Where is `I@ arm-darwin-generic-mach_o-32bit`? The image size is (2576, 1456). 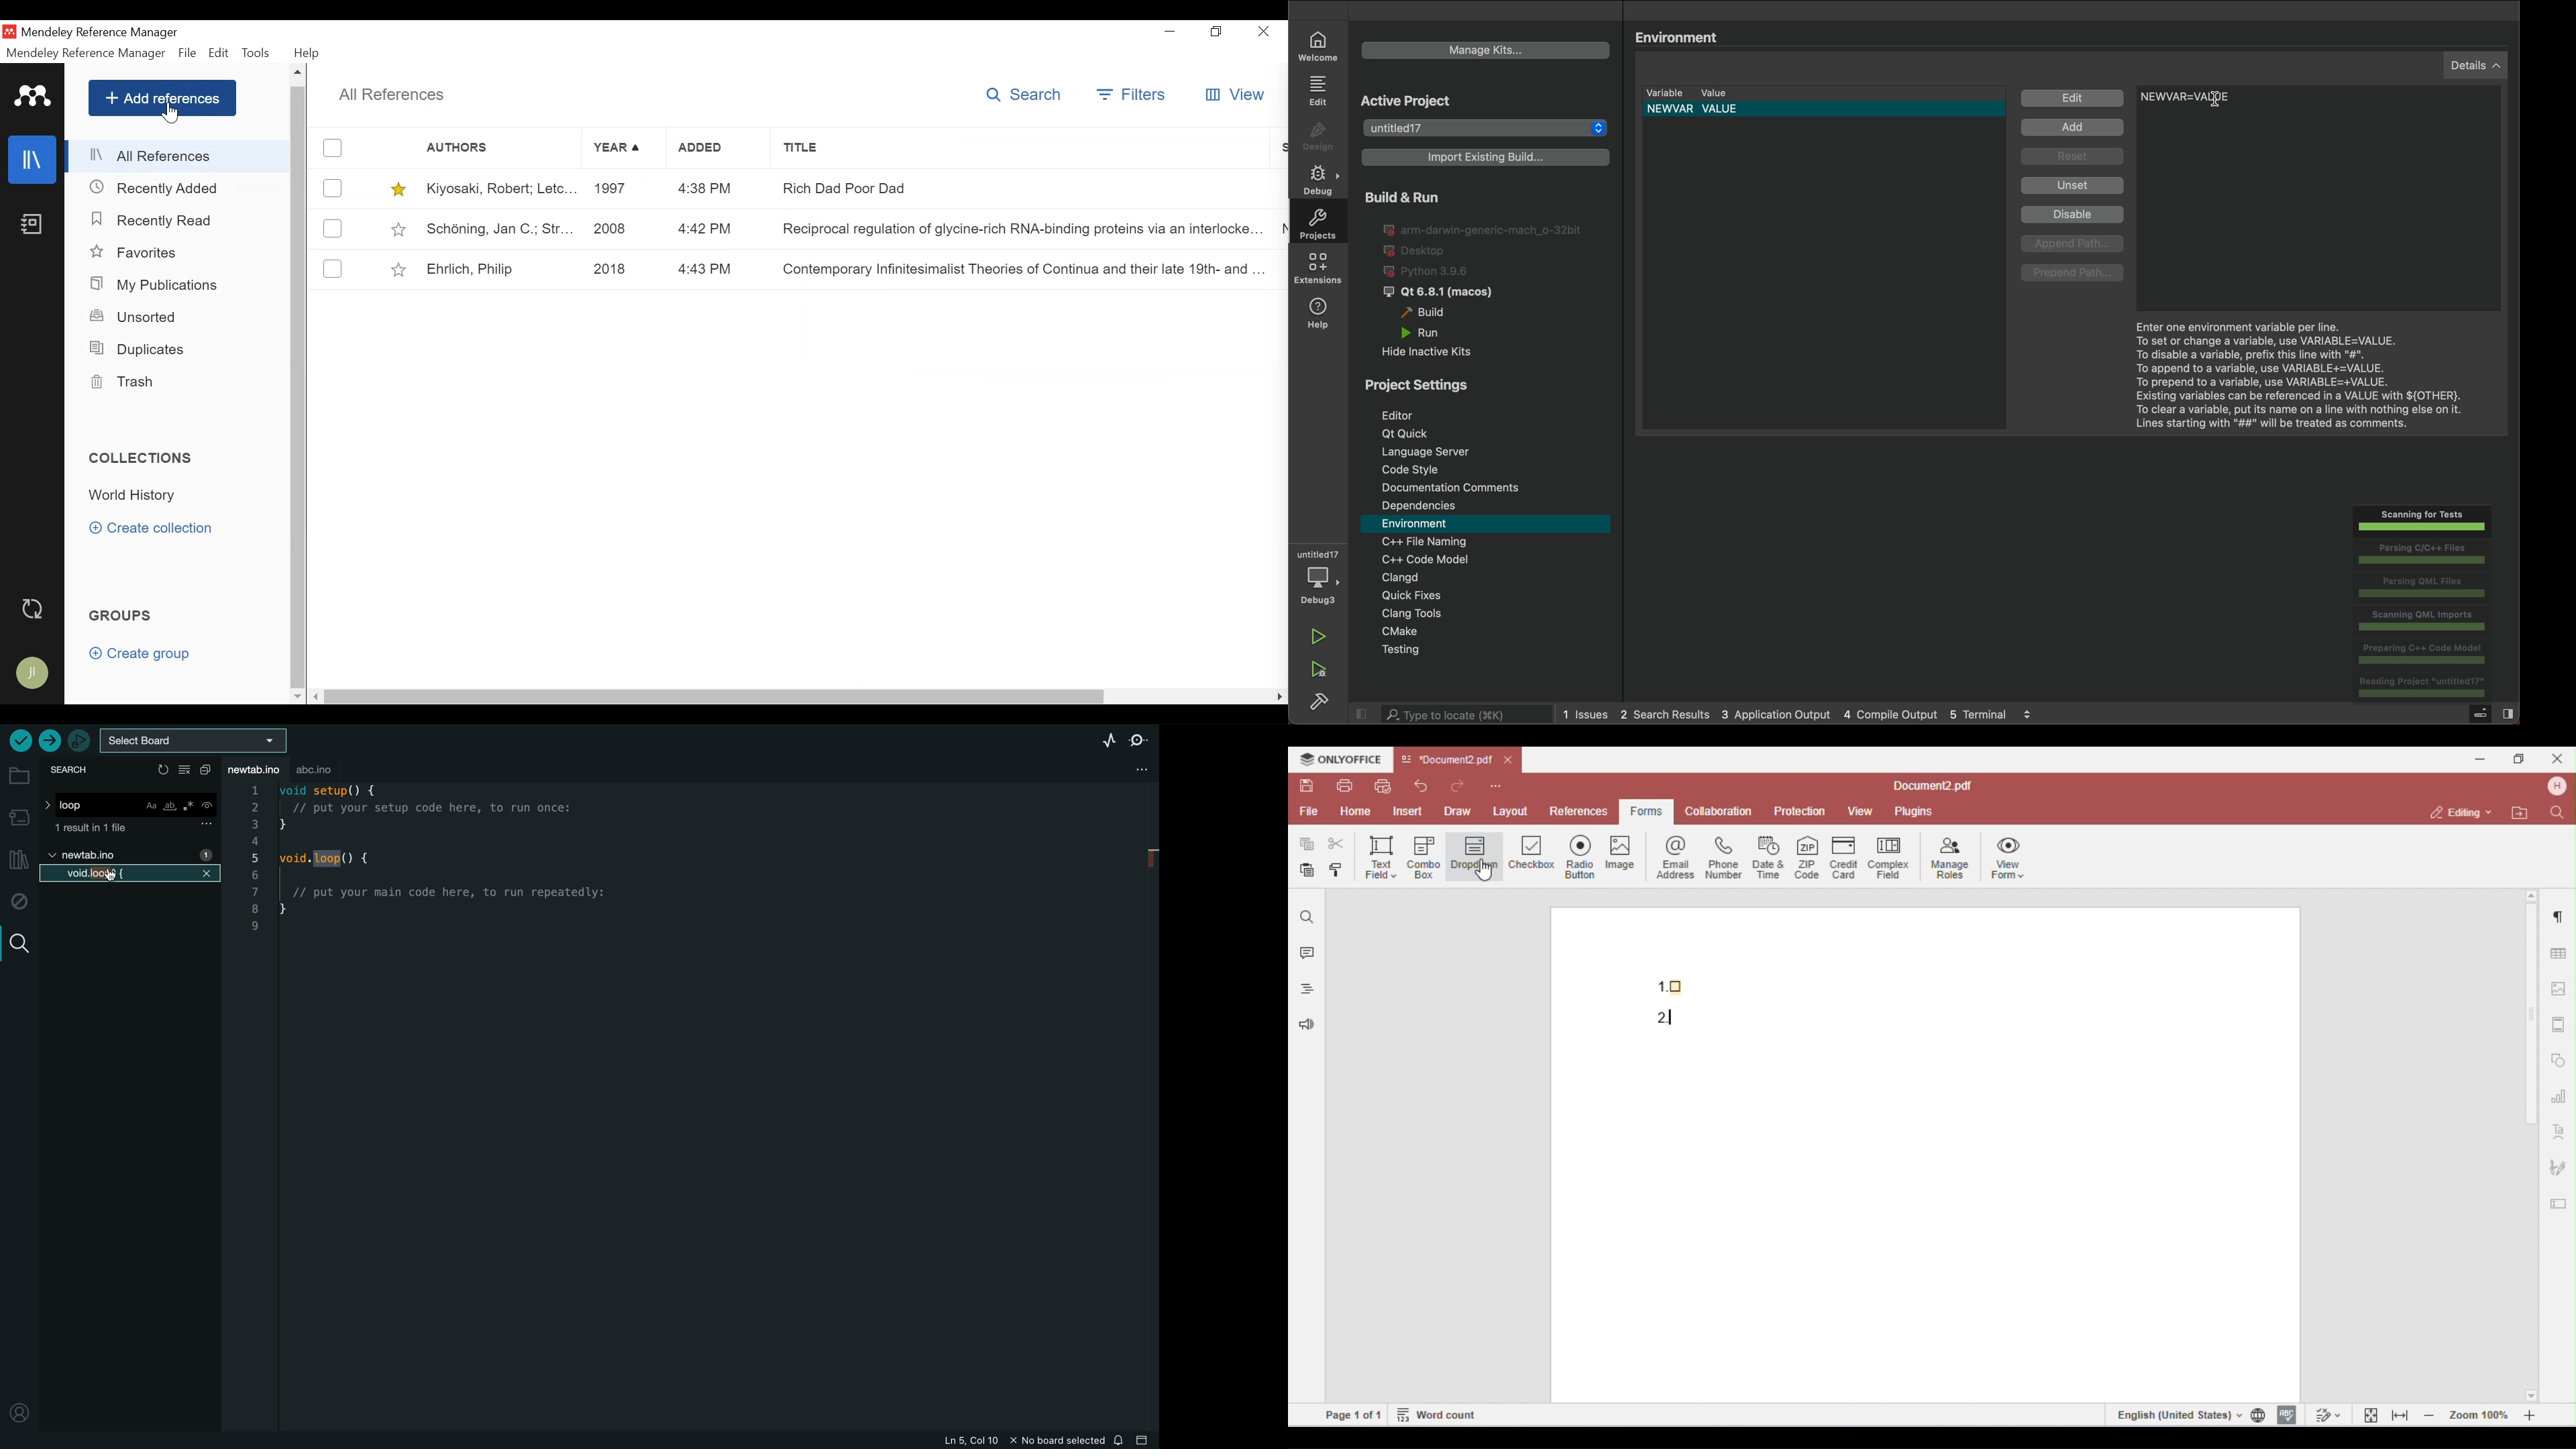
I@ arm-darwin-generic-mach_o-32bit is located at coordinates (1485, 228).